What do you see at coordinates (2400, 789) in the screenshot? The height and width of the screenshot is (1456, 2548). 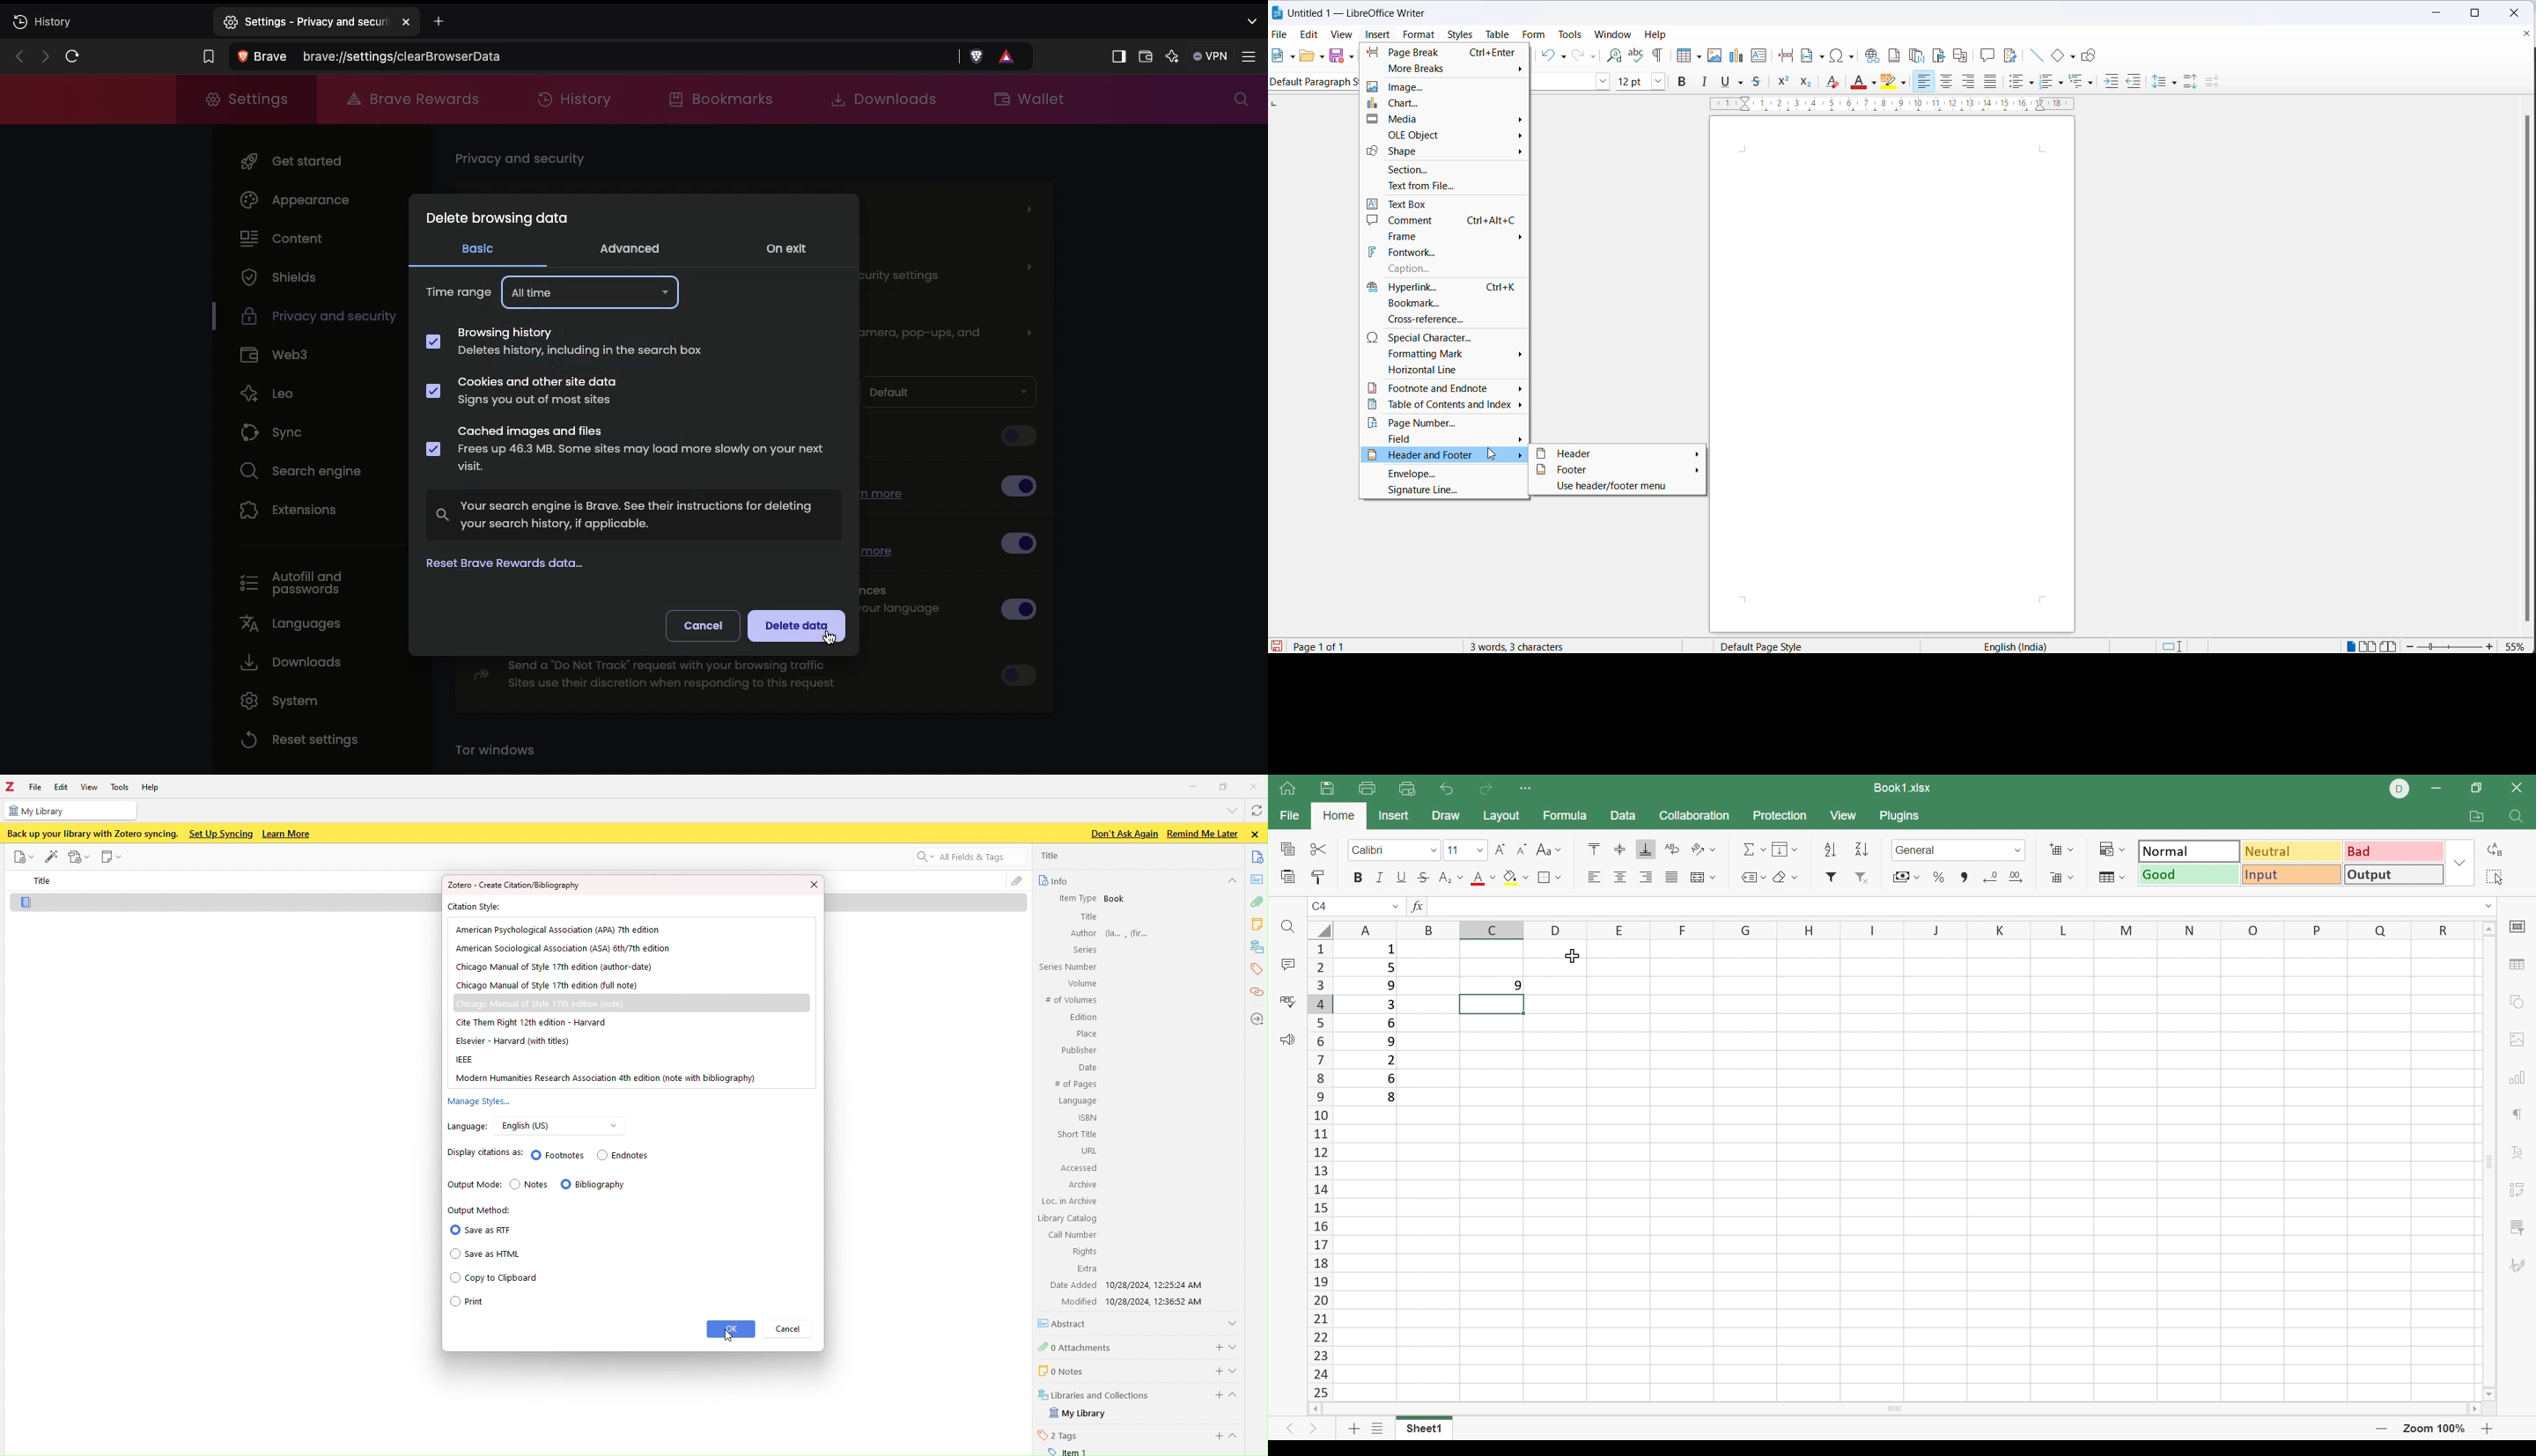 I see `DELL` at bounding box center [2400, 789].